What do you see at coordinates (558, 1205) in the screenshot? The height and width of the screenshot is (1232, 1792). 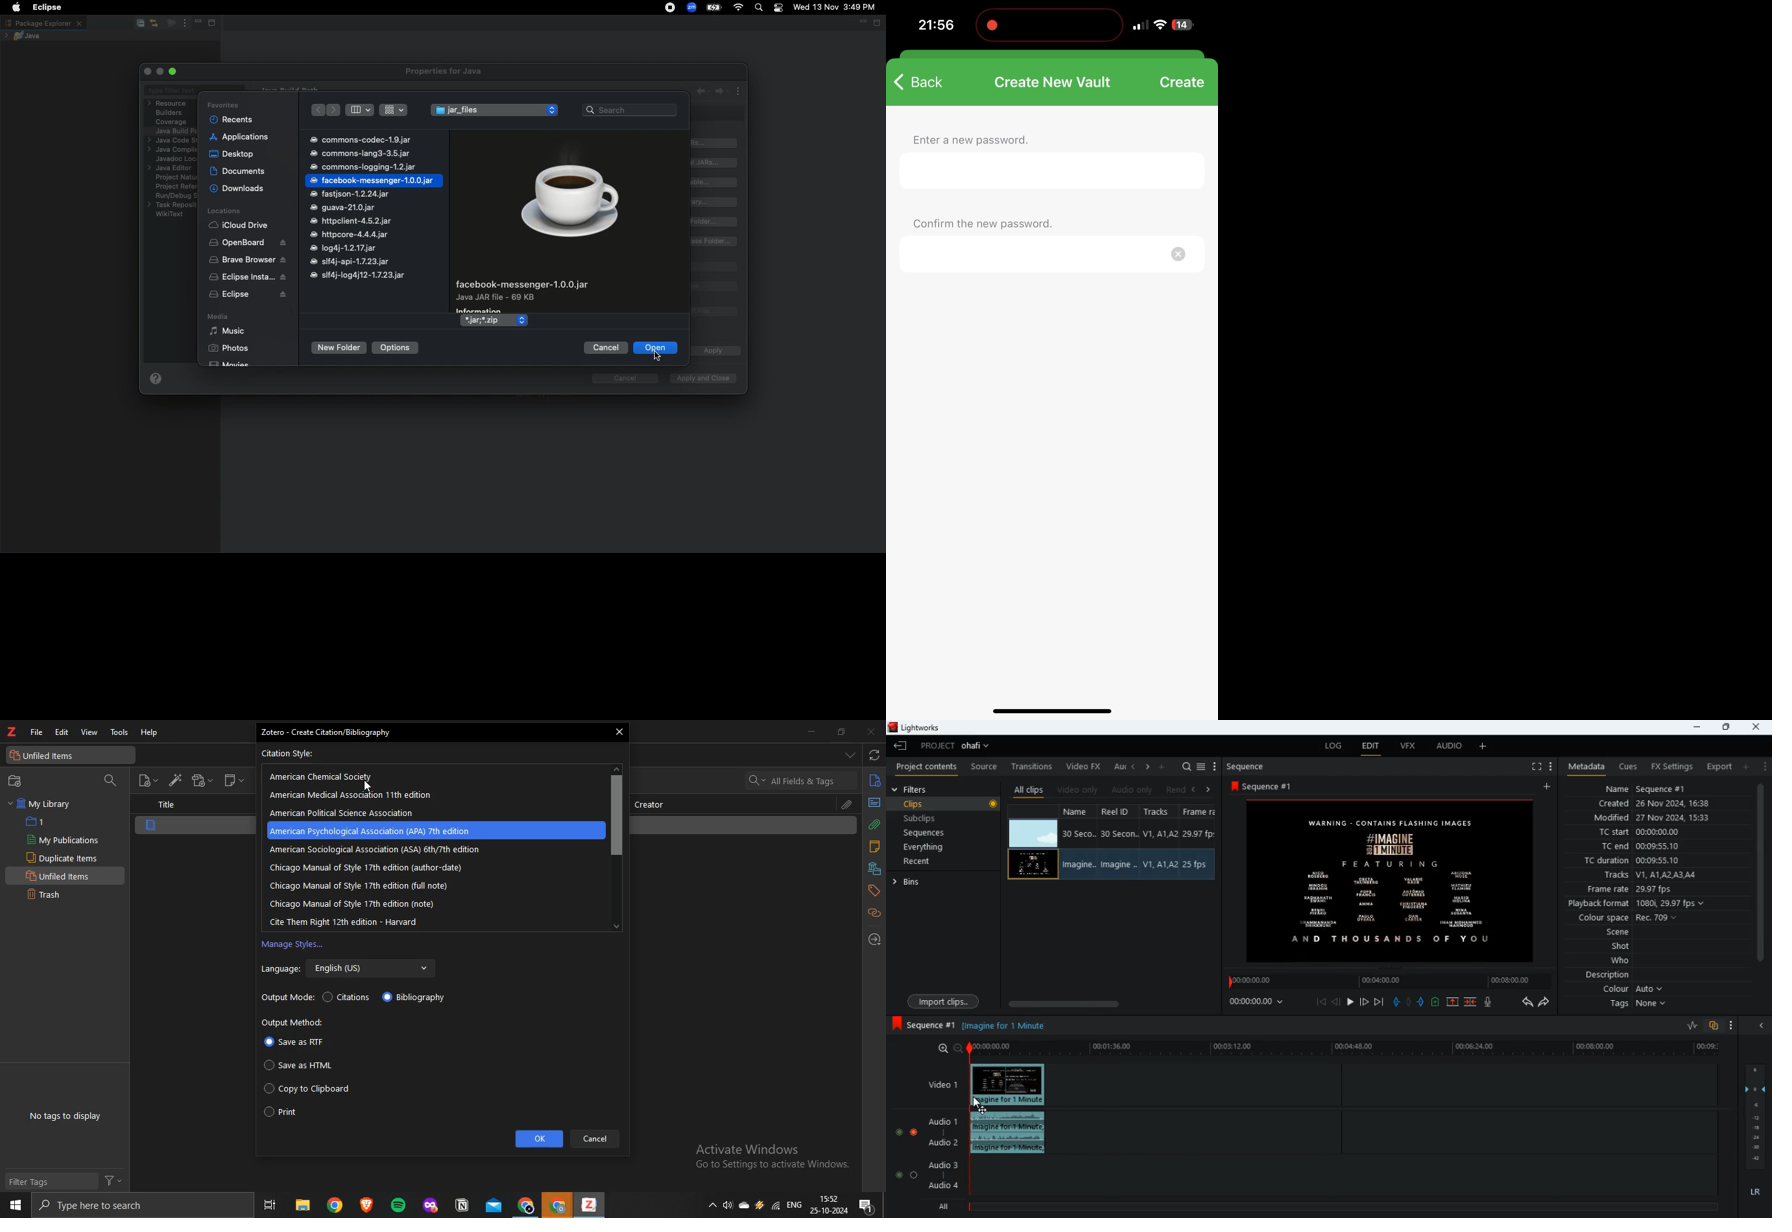 I see `chrome` at bounding box center [558, 1205].